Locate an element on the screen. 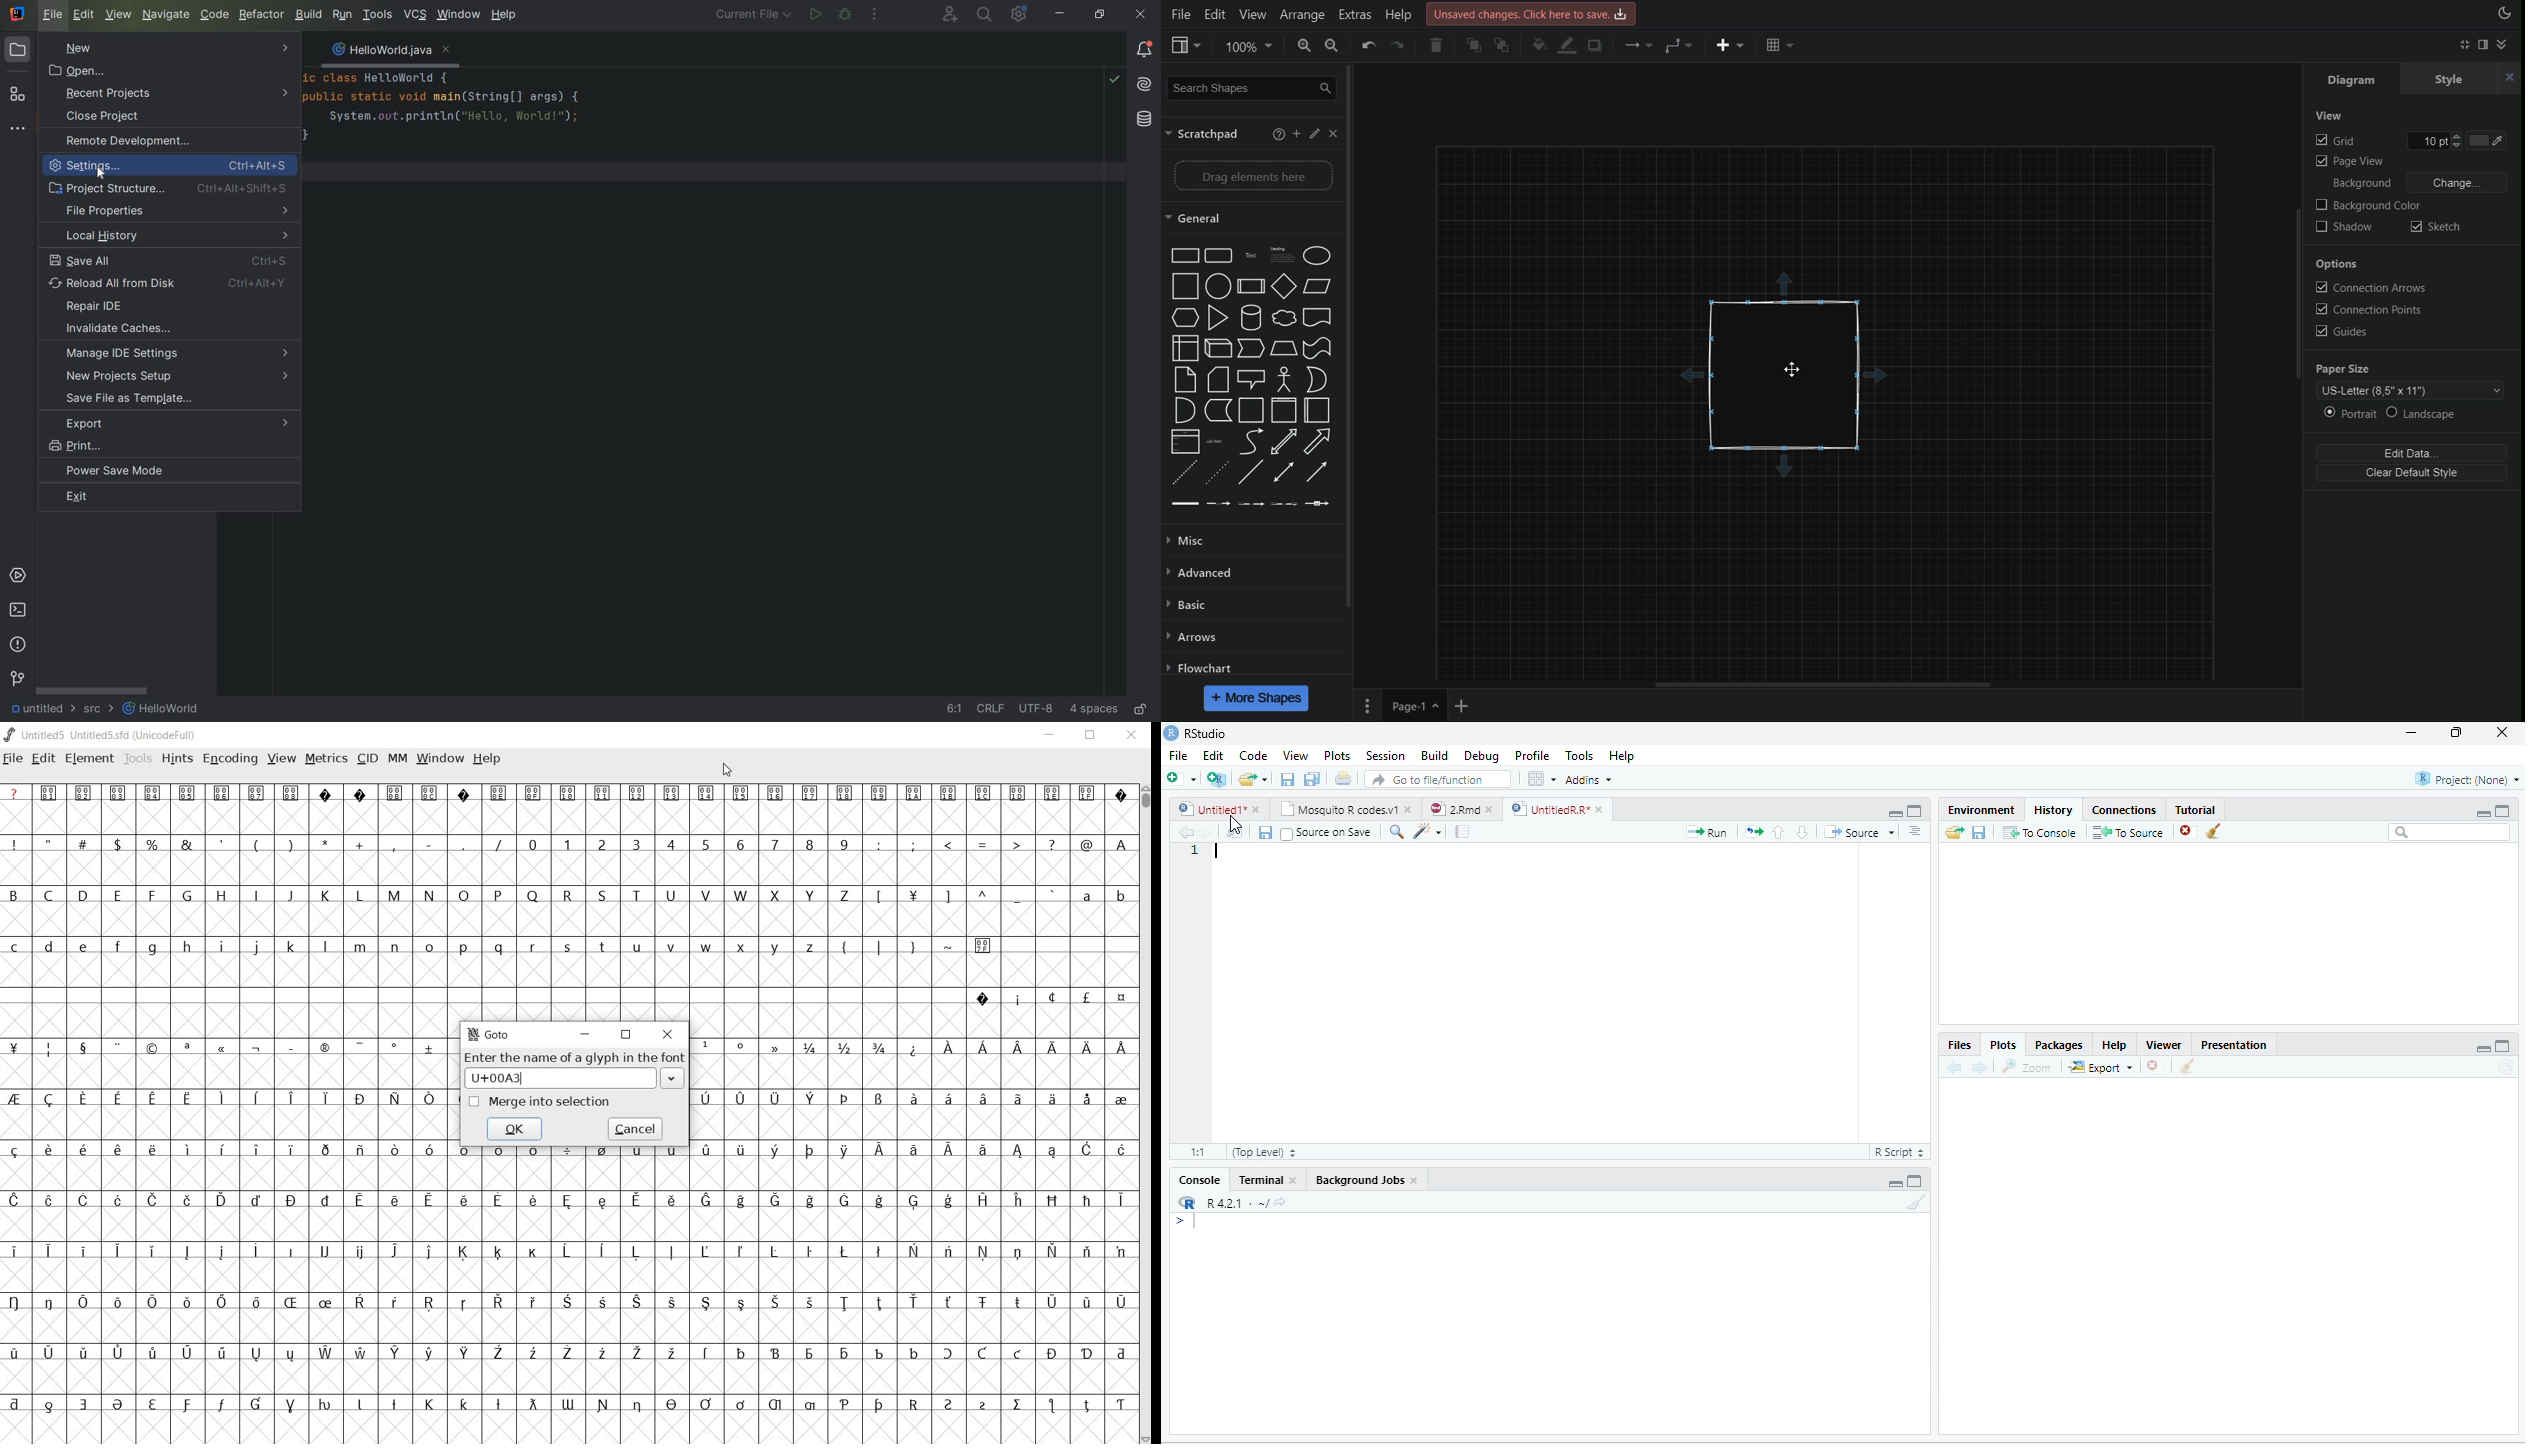 Image resolution: width=2548 pixels, height=1456 pixels. Symbol is located at coordinates (396, 793).